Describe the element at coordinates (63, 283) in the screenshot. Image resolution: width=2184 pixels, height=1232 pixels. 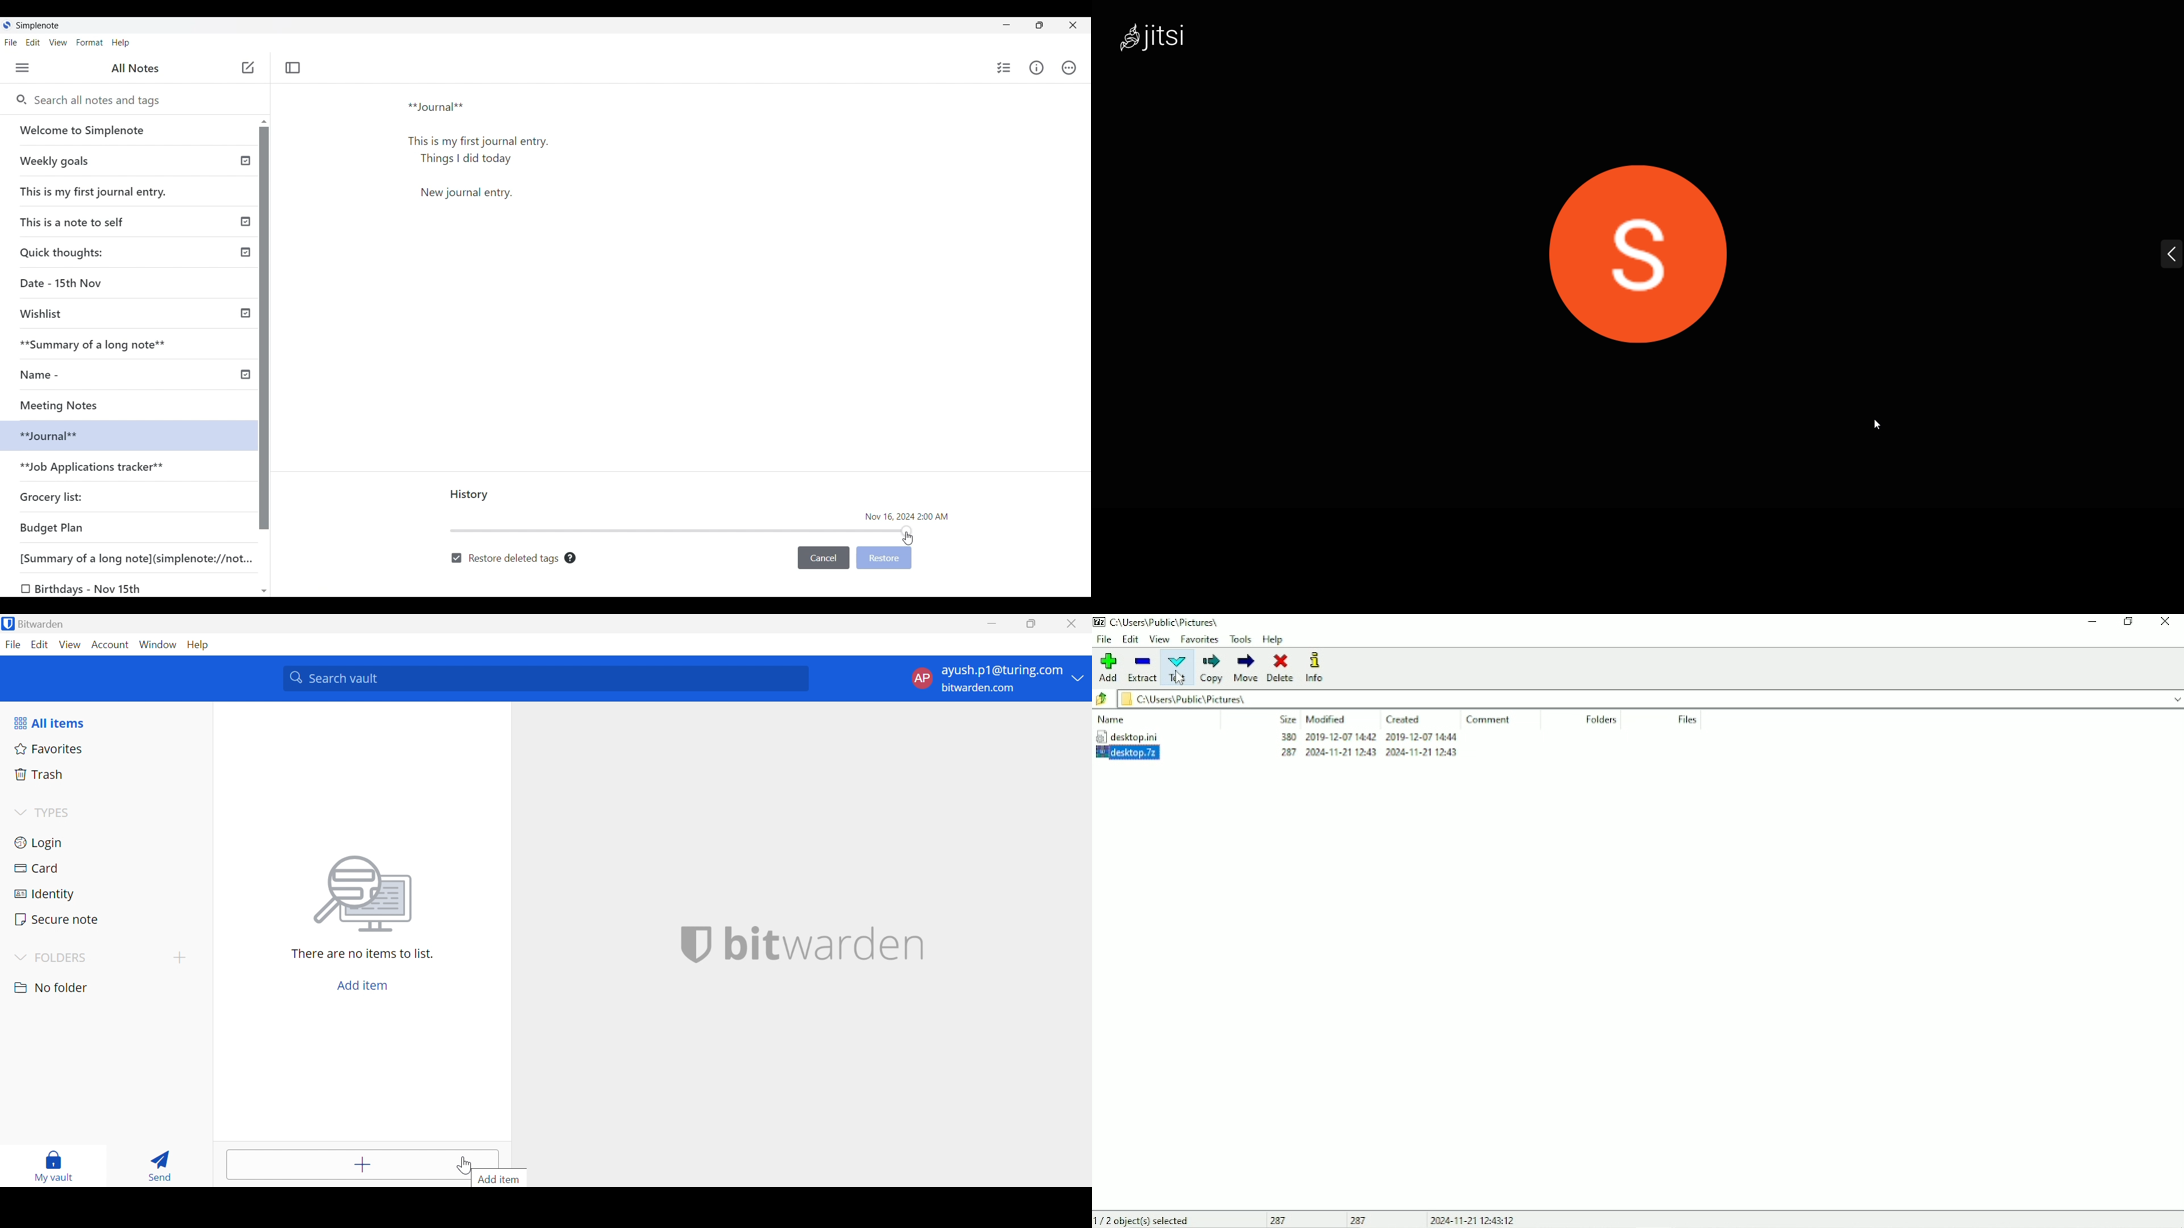
I see `Date - 15th Nov` at that location.